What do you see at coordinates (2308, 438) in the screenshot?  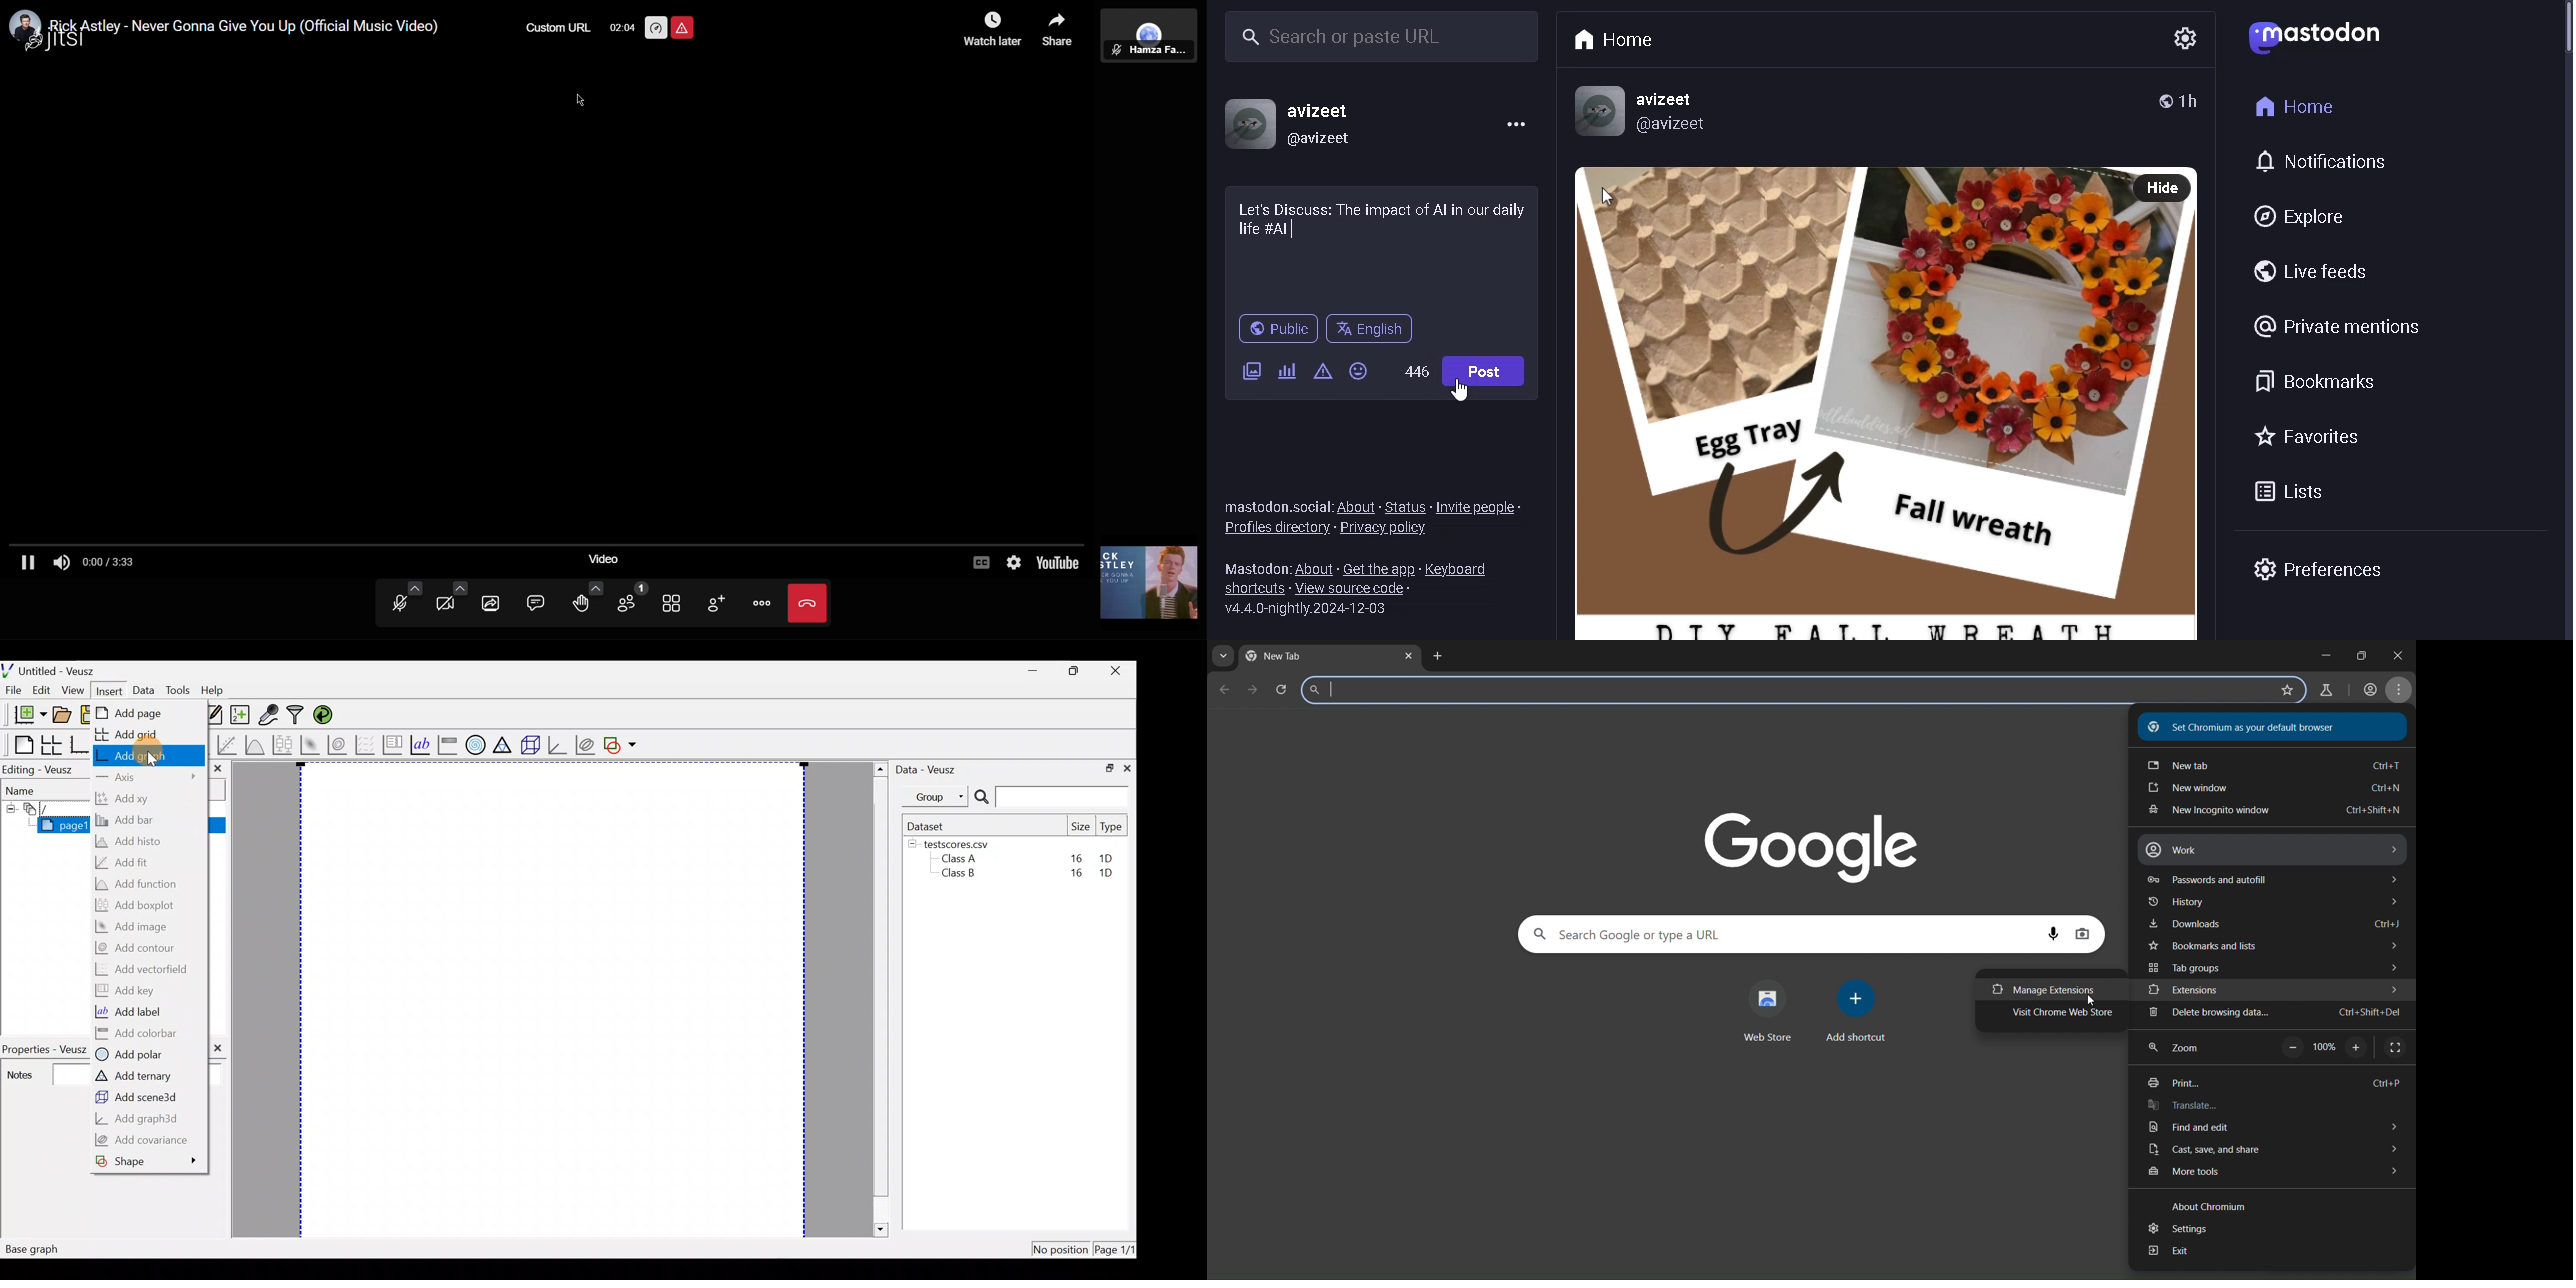 I see `FAVORITES` at bounding box center [2308, 438].